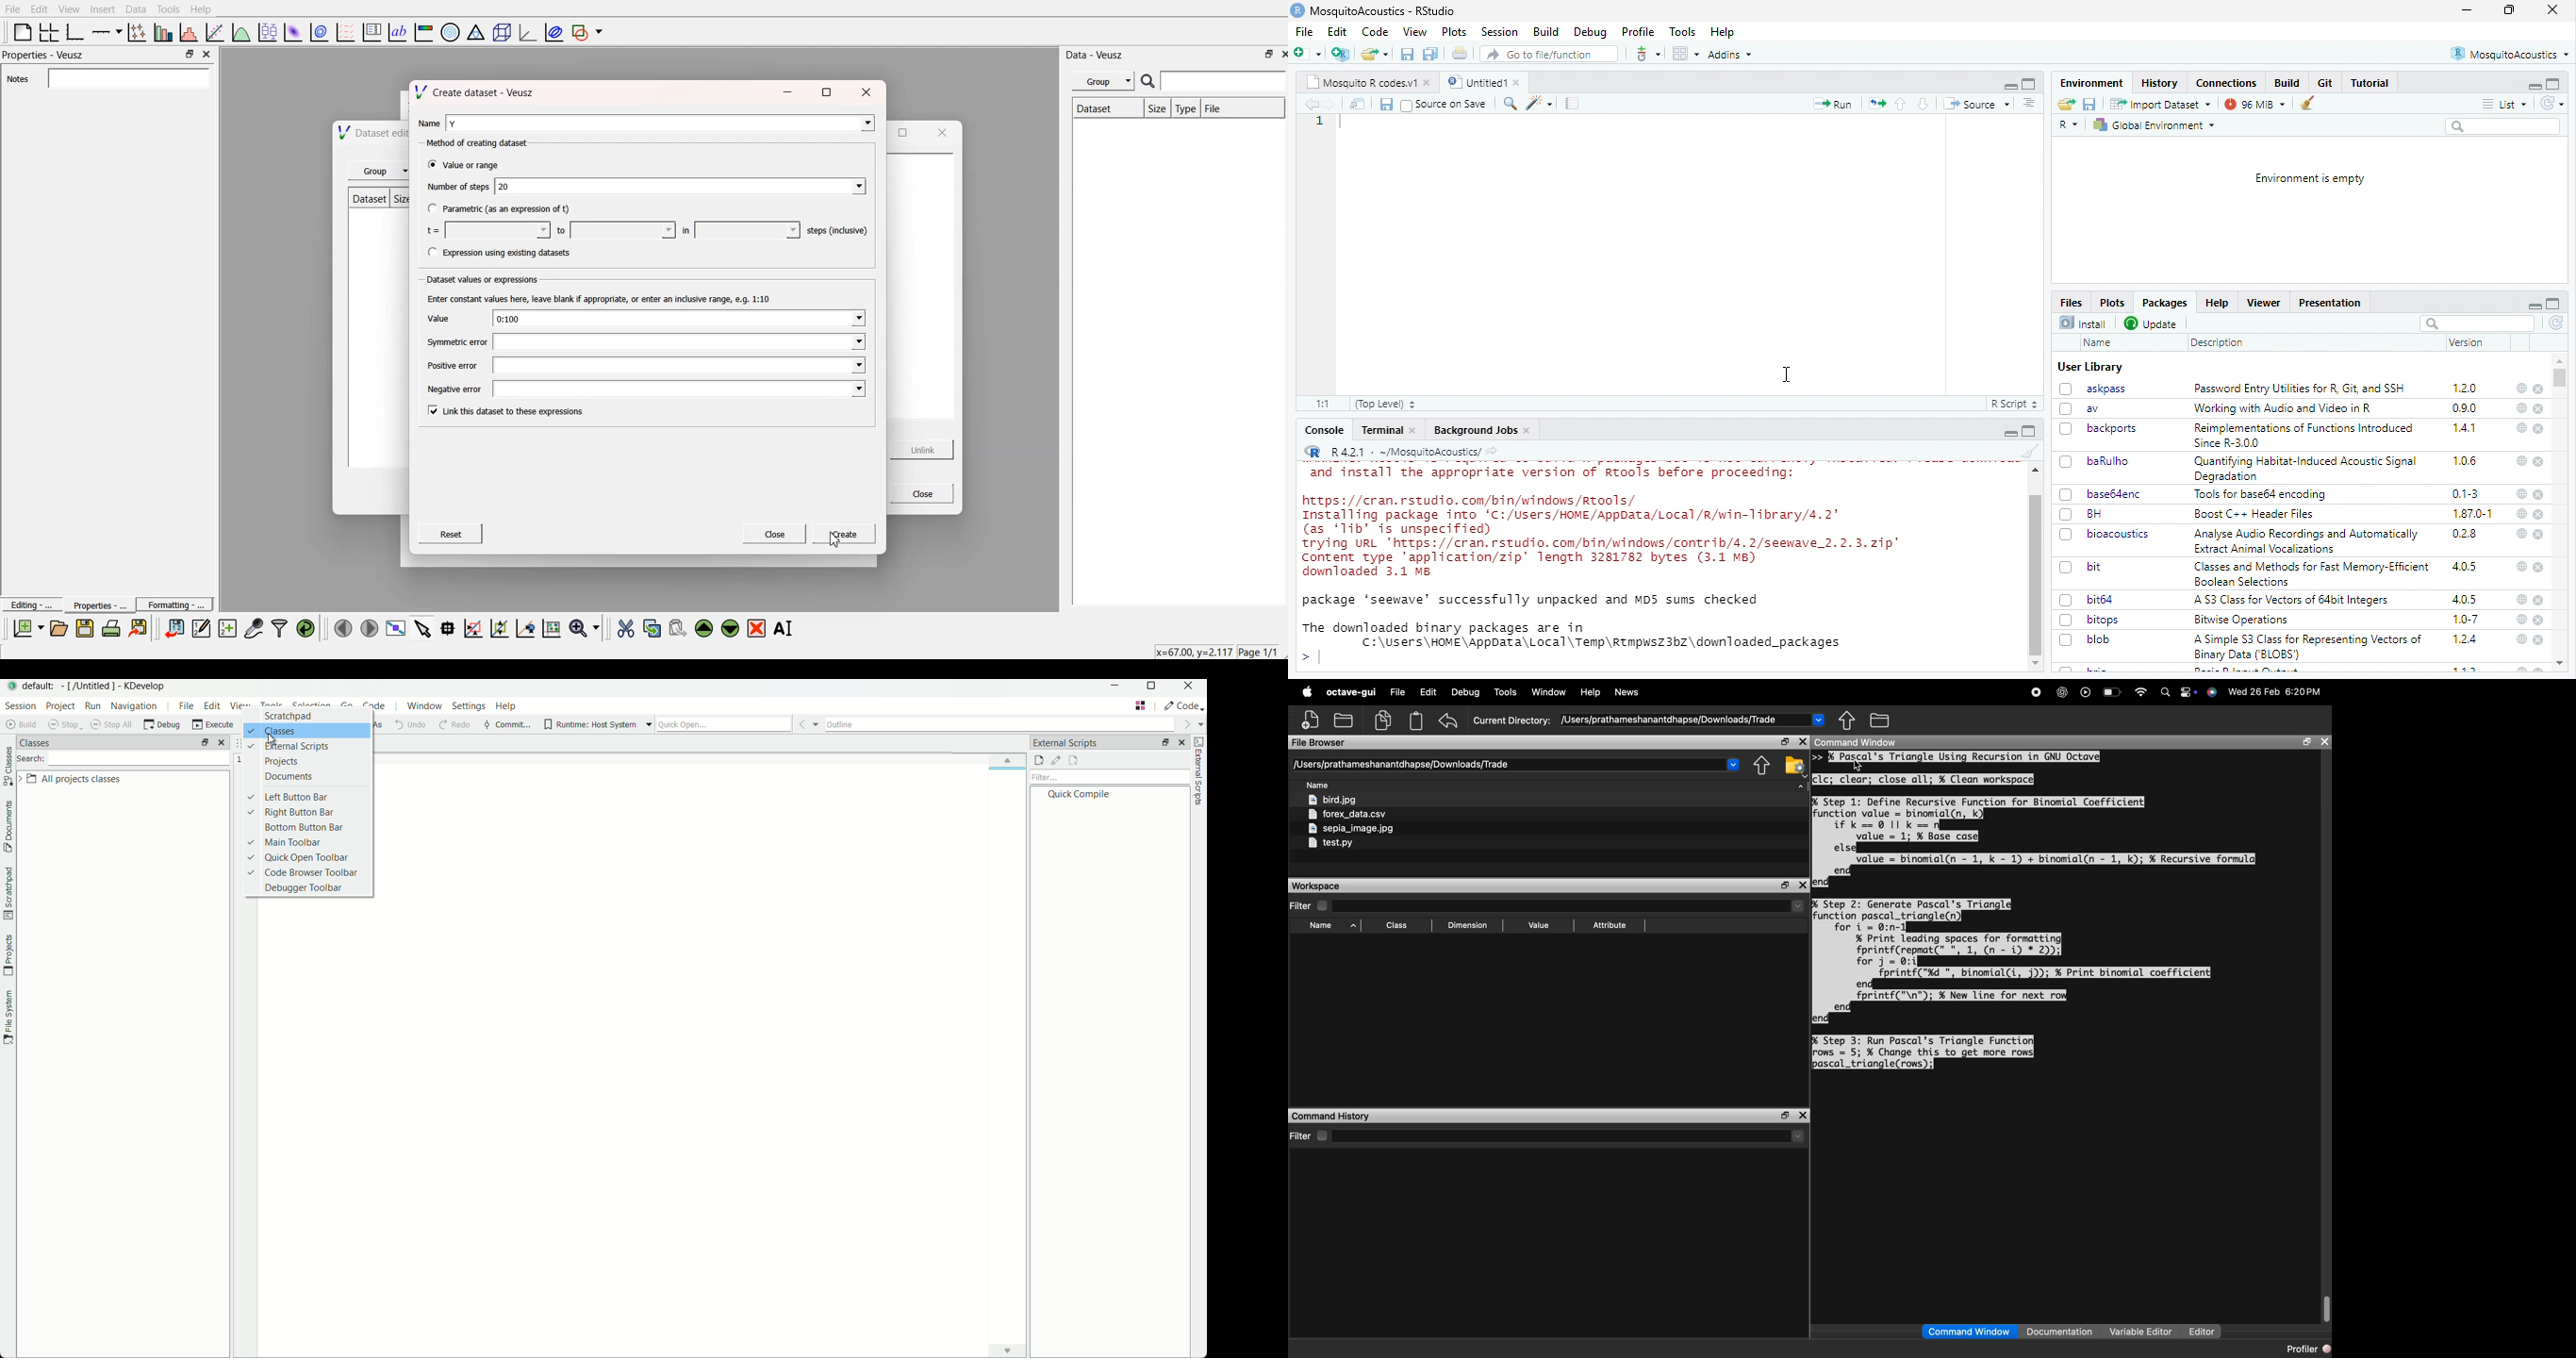 The image size is (2576, 1372). I want to click on The downloaded binary packages are in C:\Users\HOME\AppData\Local\Temp\RtmpwsZ3bz\downloaded_packages, so click(1572, 634).